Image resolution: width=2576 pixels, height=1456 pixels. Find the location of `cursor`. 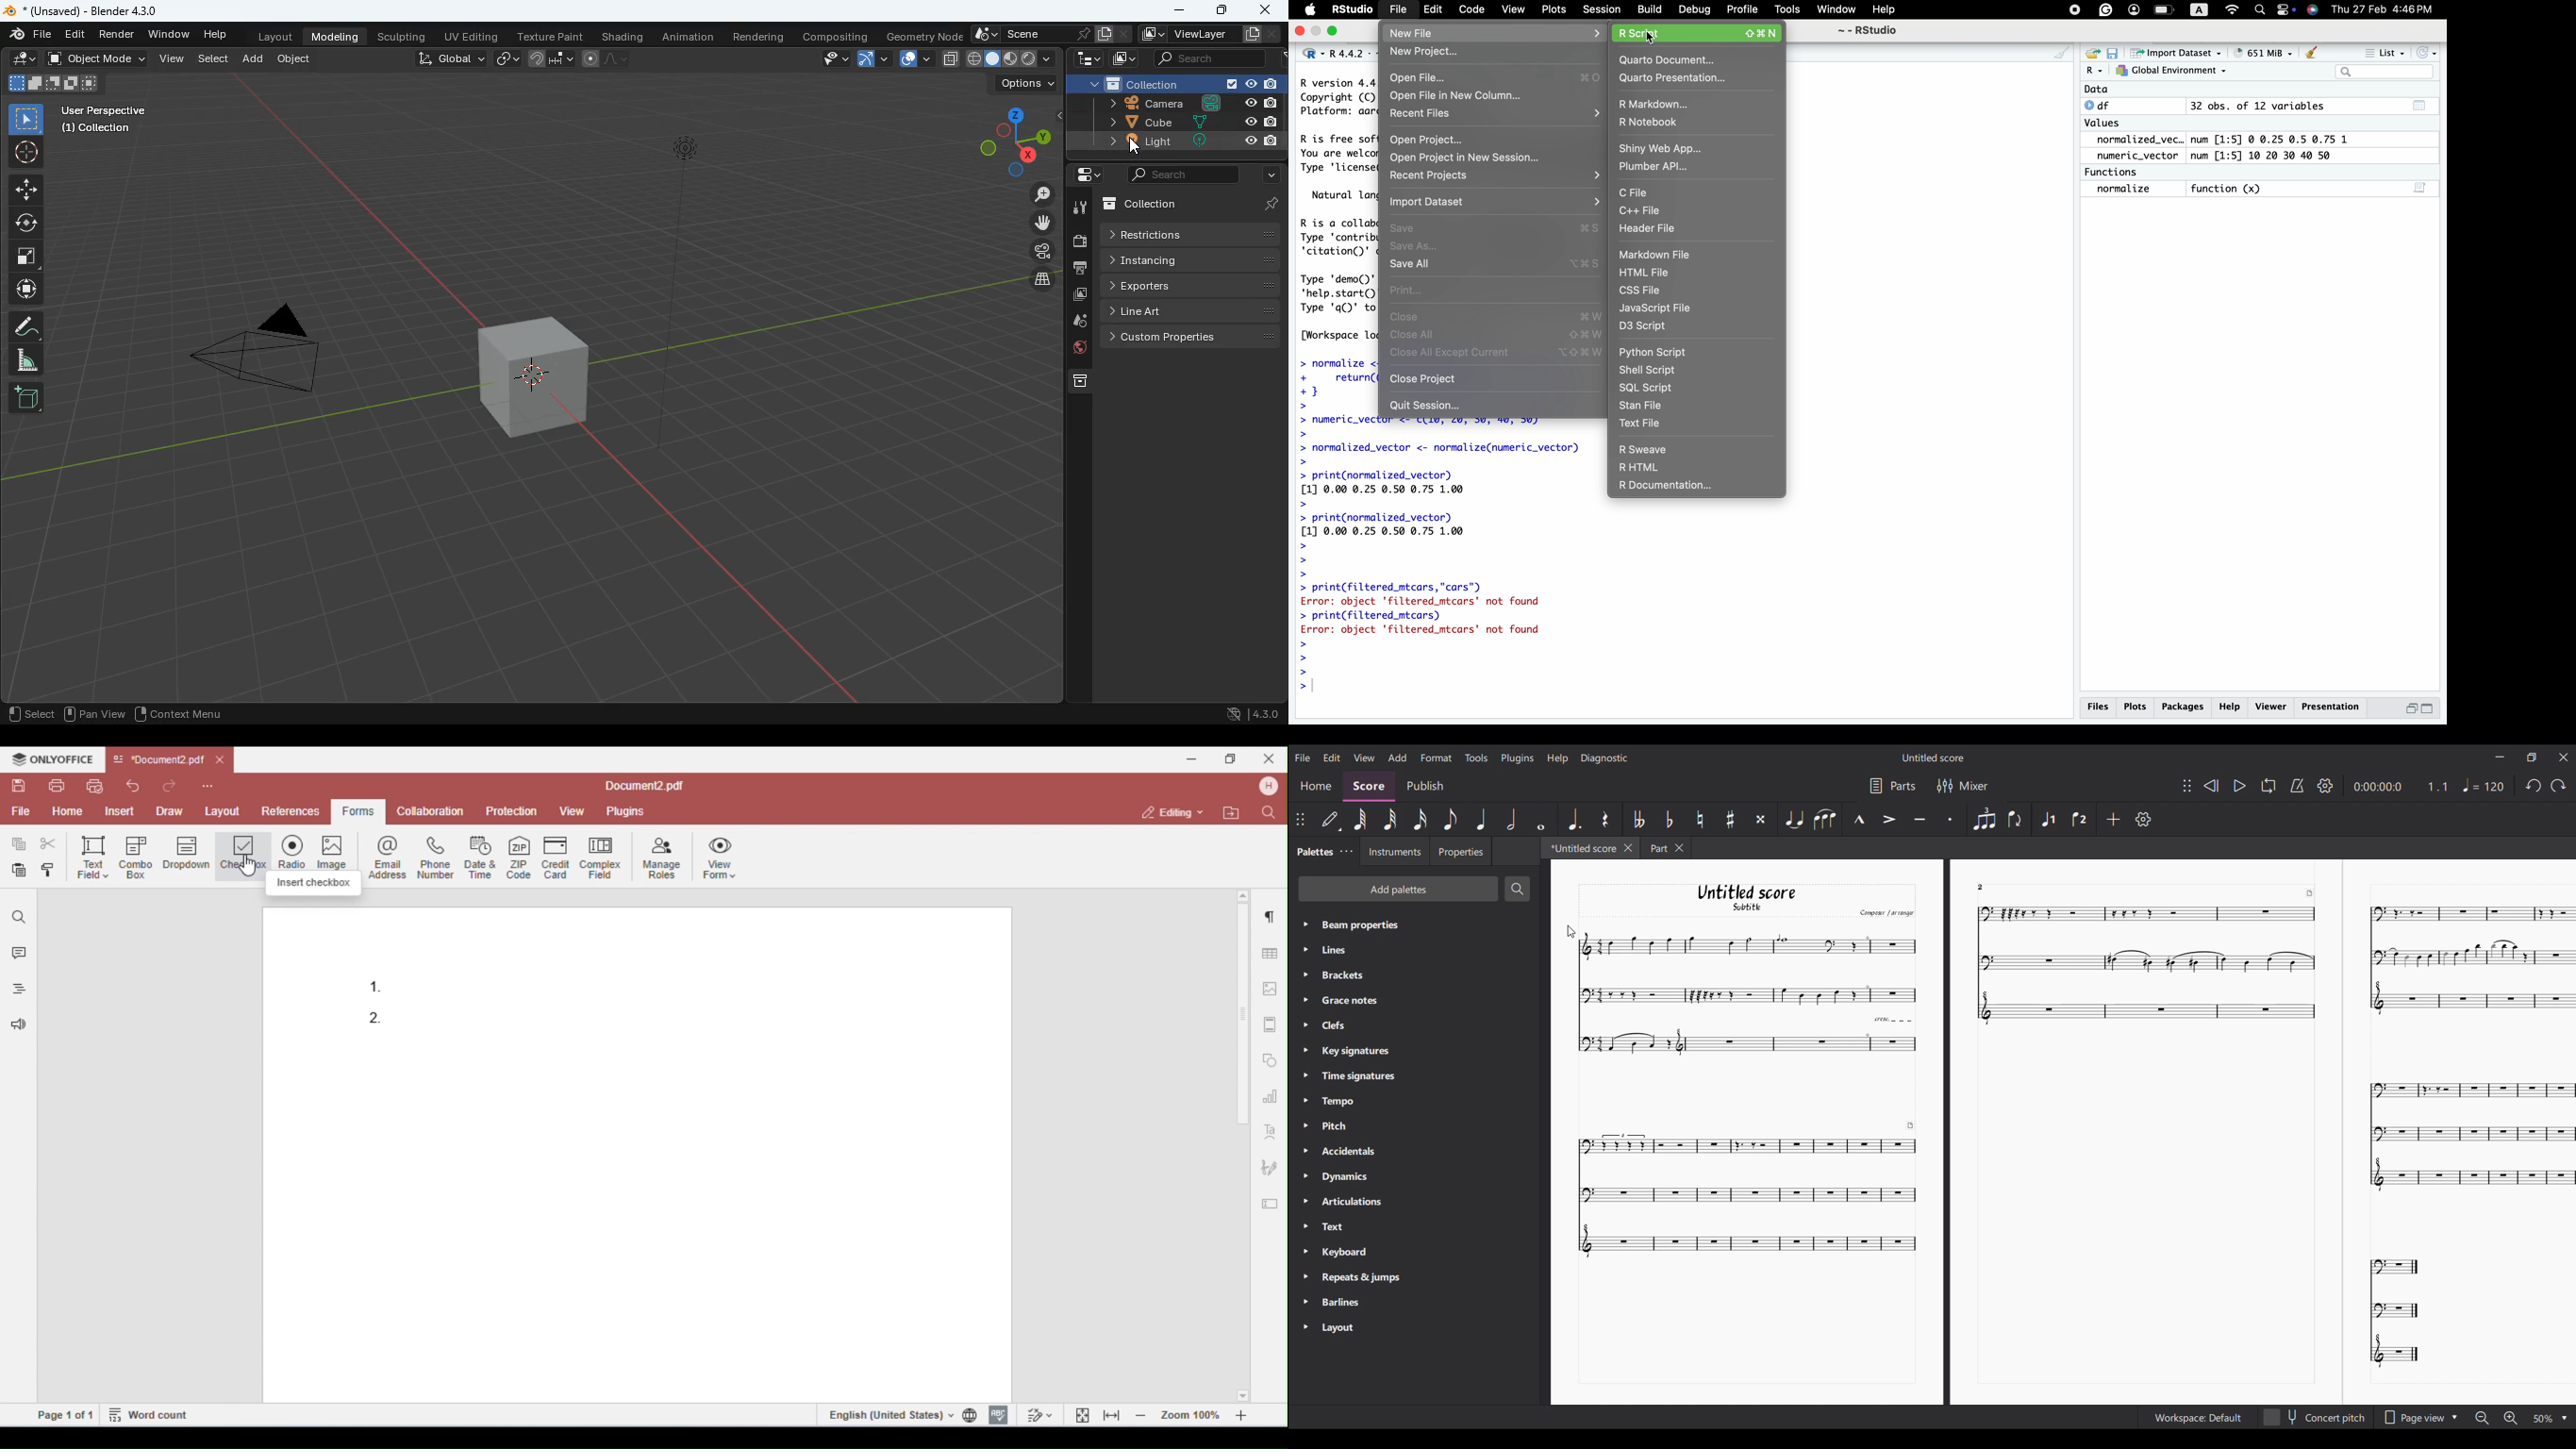

cursor is located at coordinates (1648, 39).